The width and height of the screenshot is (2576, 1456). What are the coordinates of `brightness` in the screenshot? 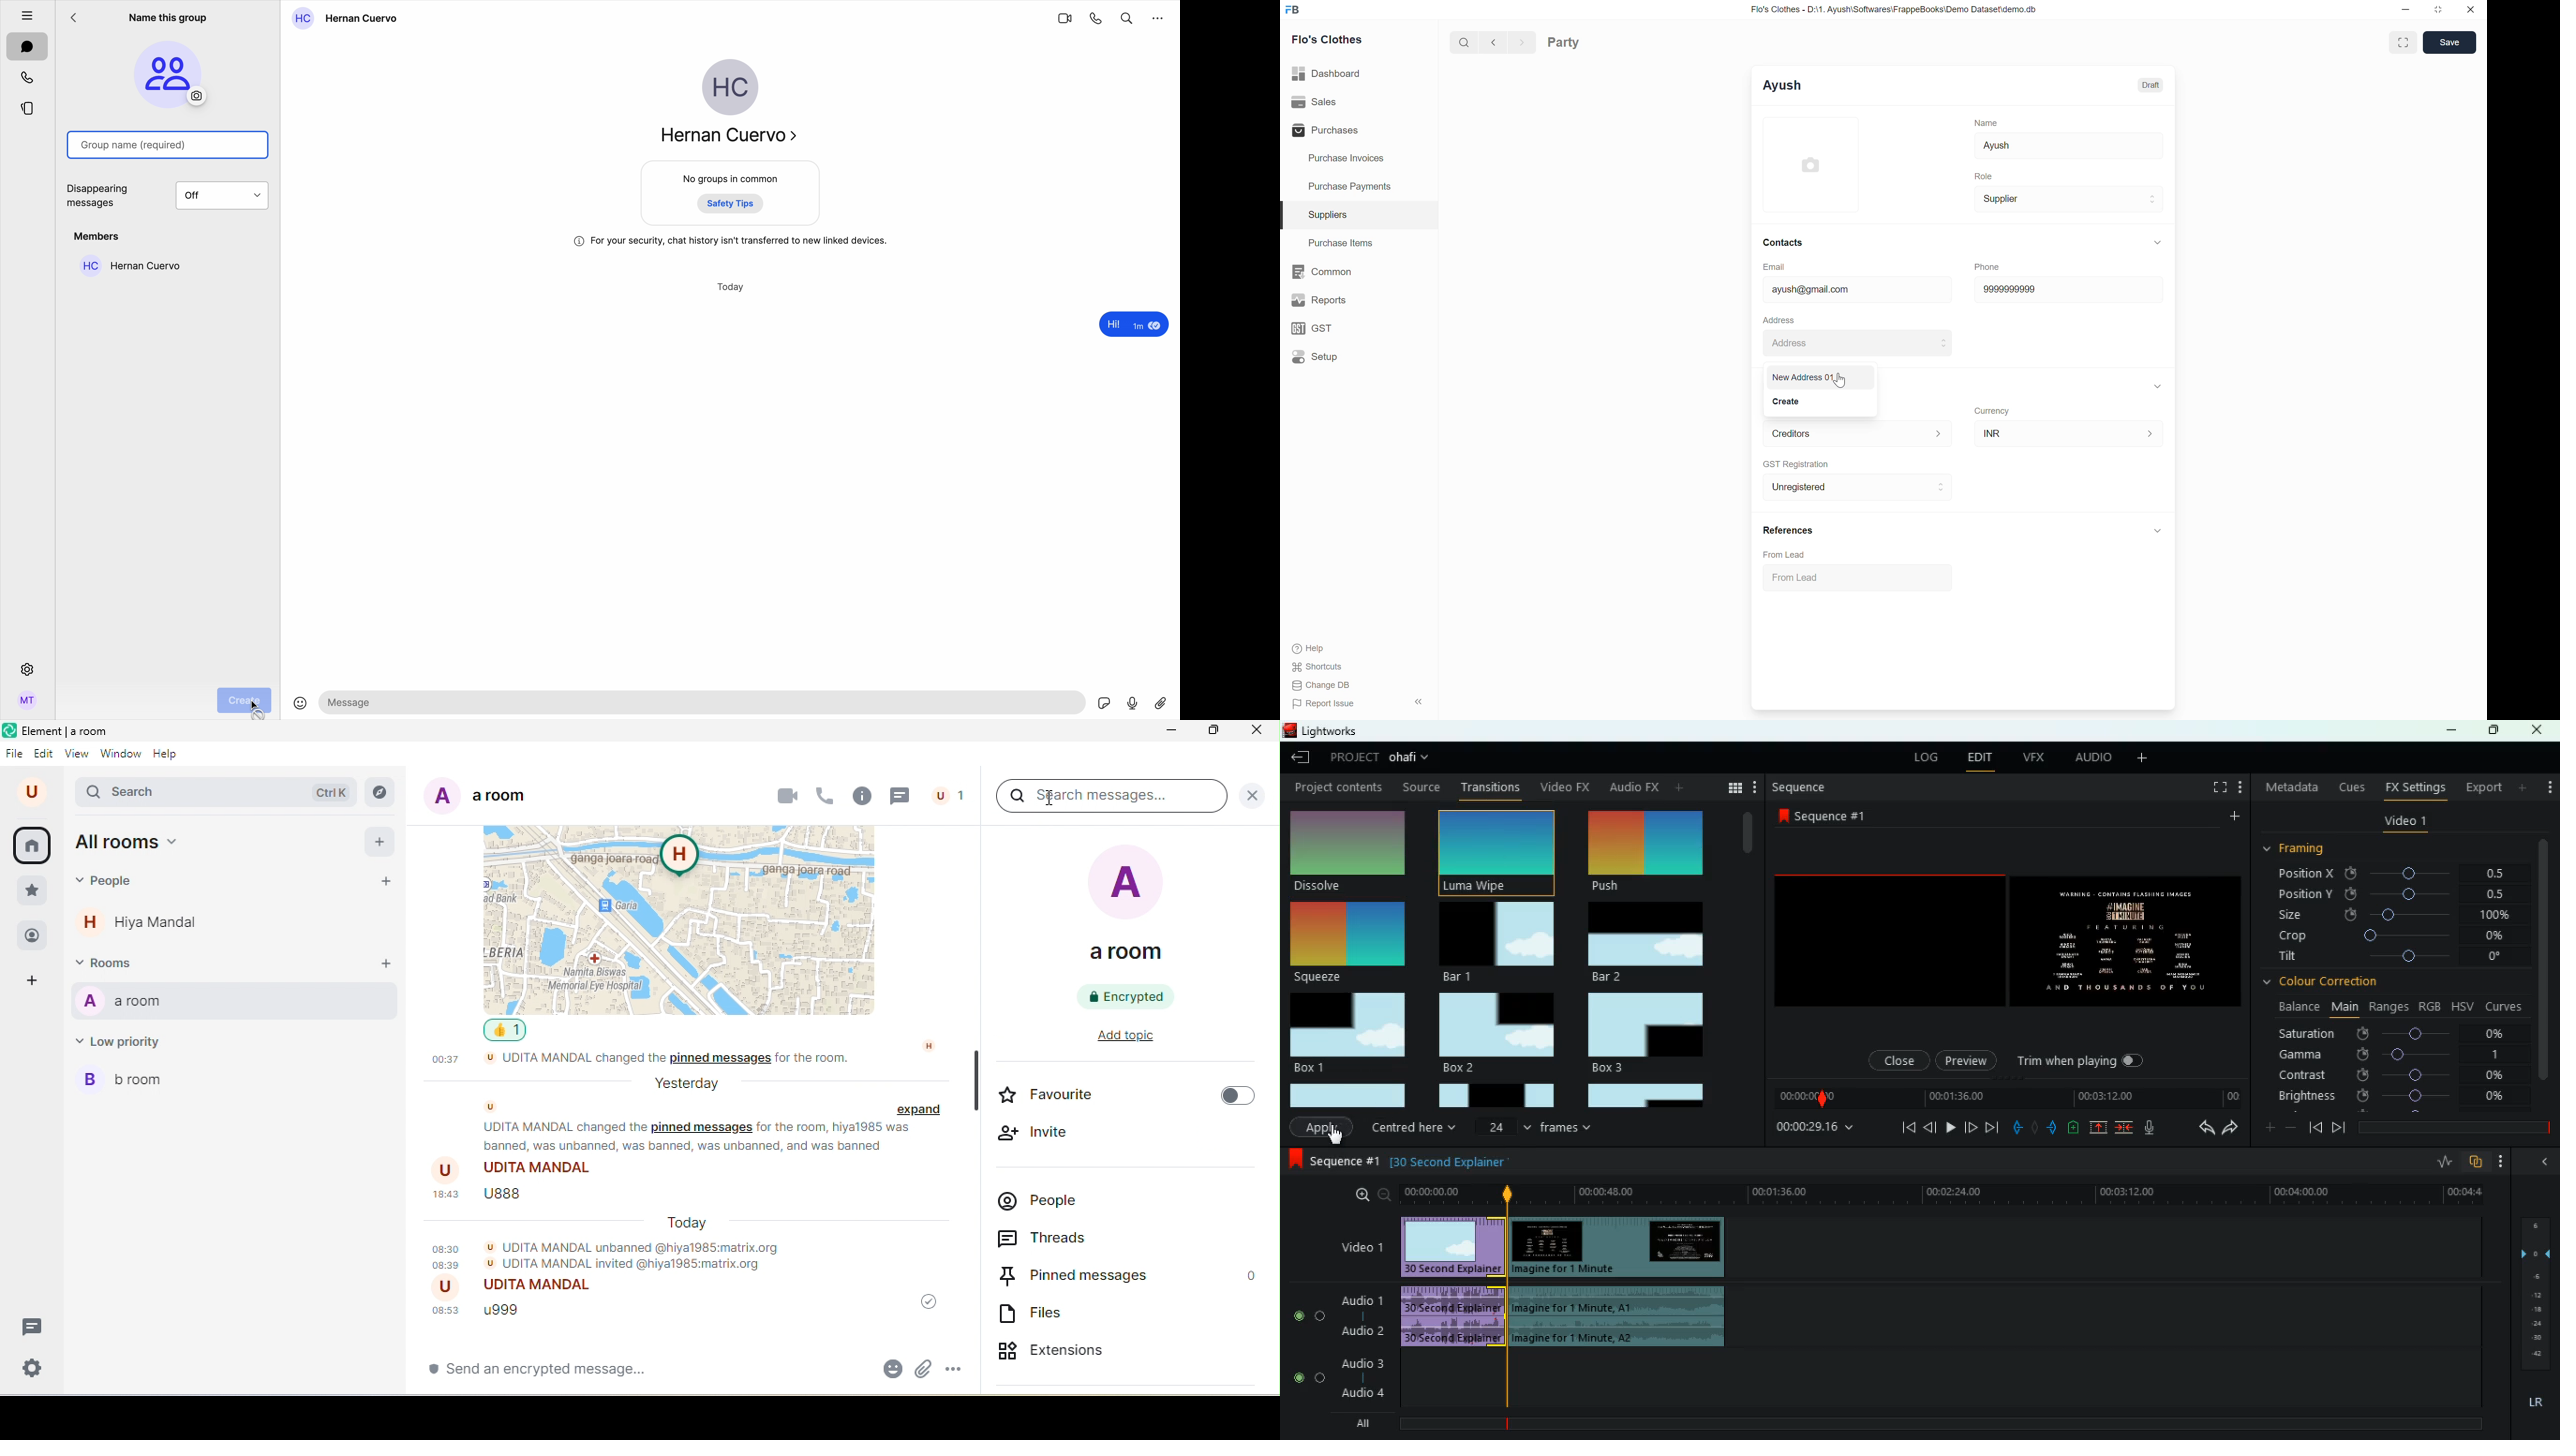 It's located at (2393, 1097).